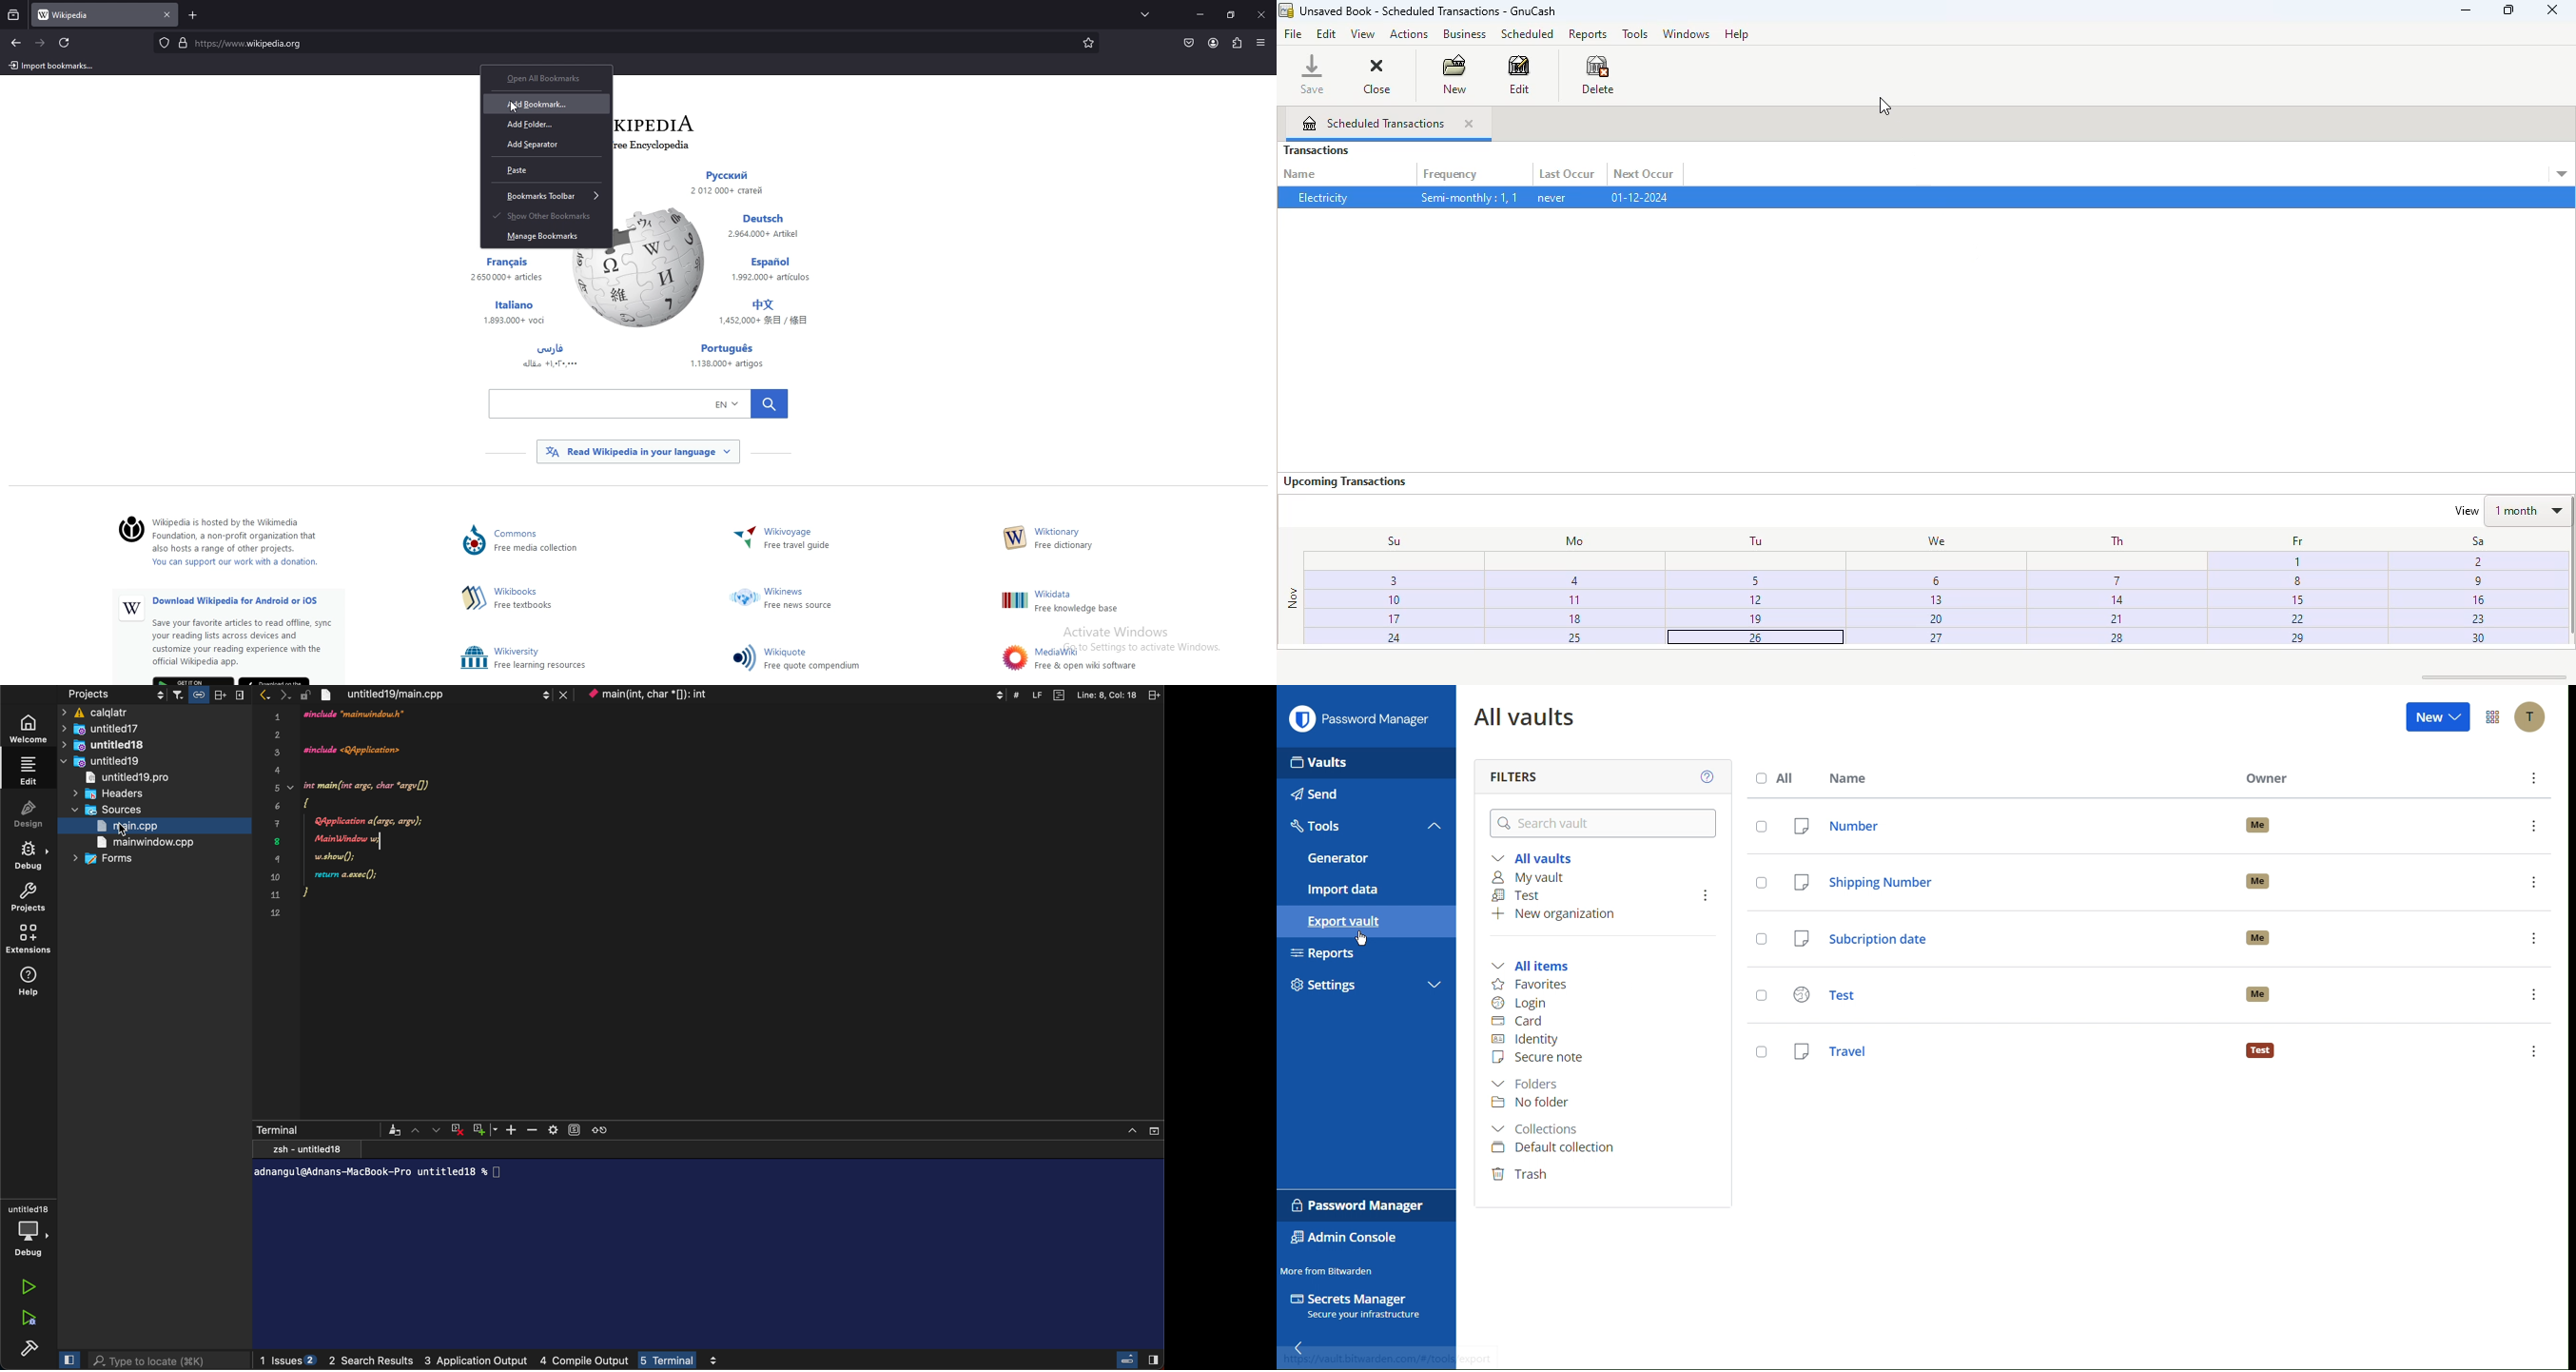 The width and height of the screenshot is (2576, 1372). I want to click on search bar, so click(169, 1361).